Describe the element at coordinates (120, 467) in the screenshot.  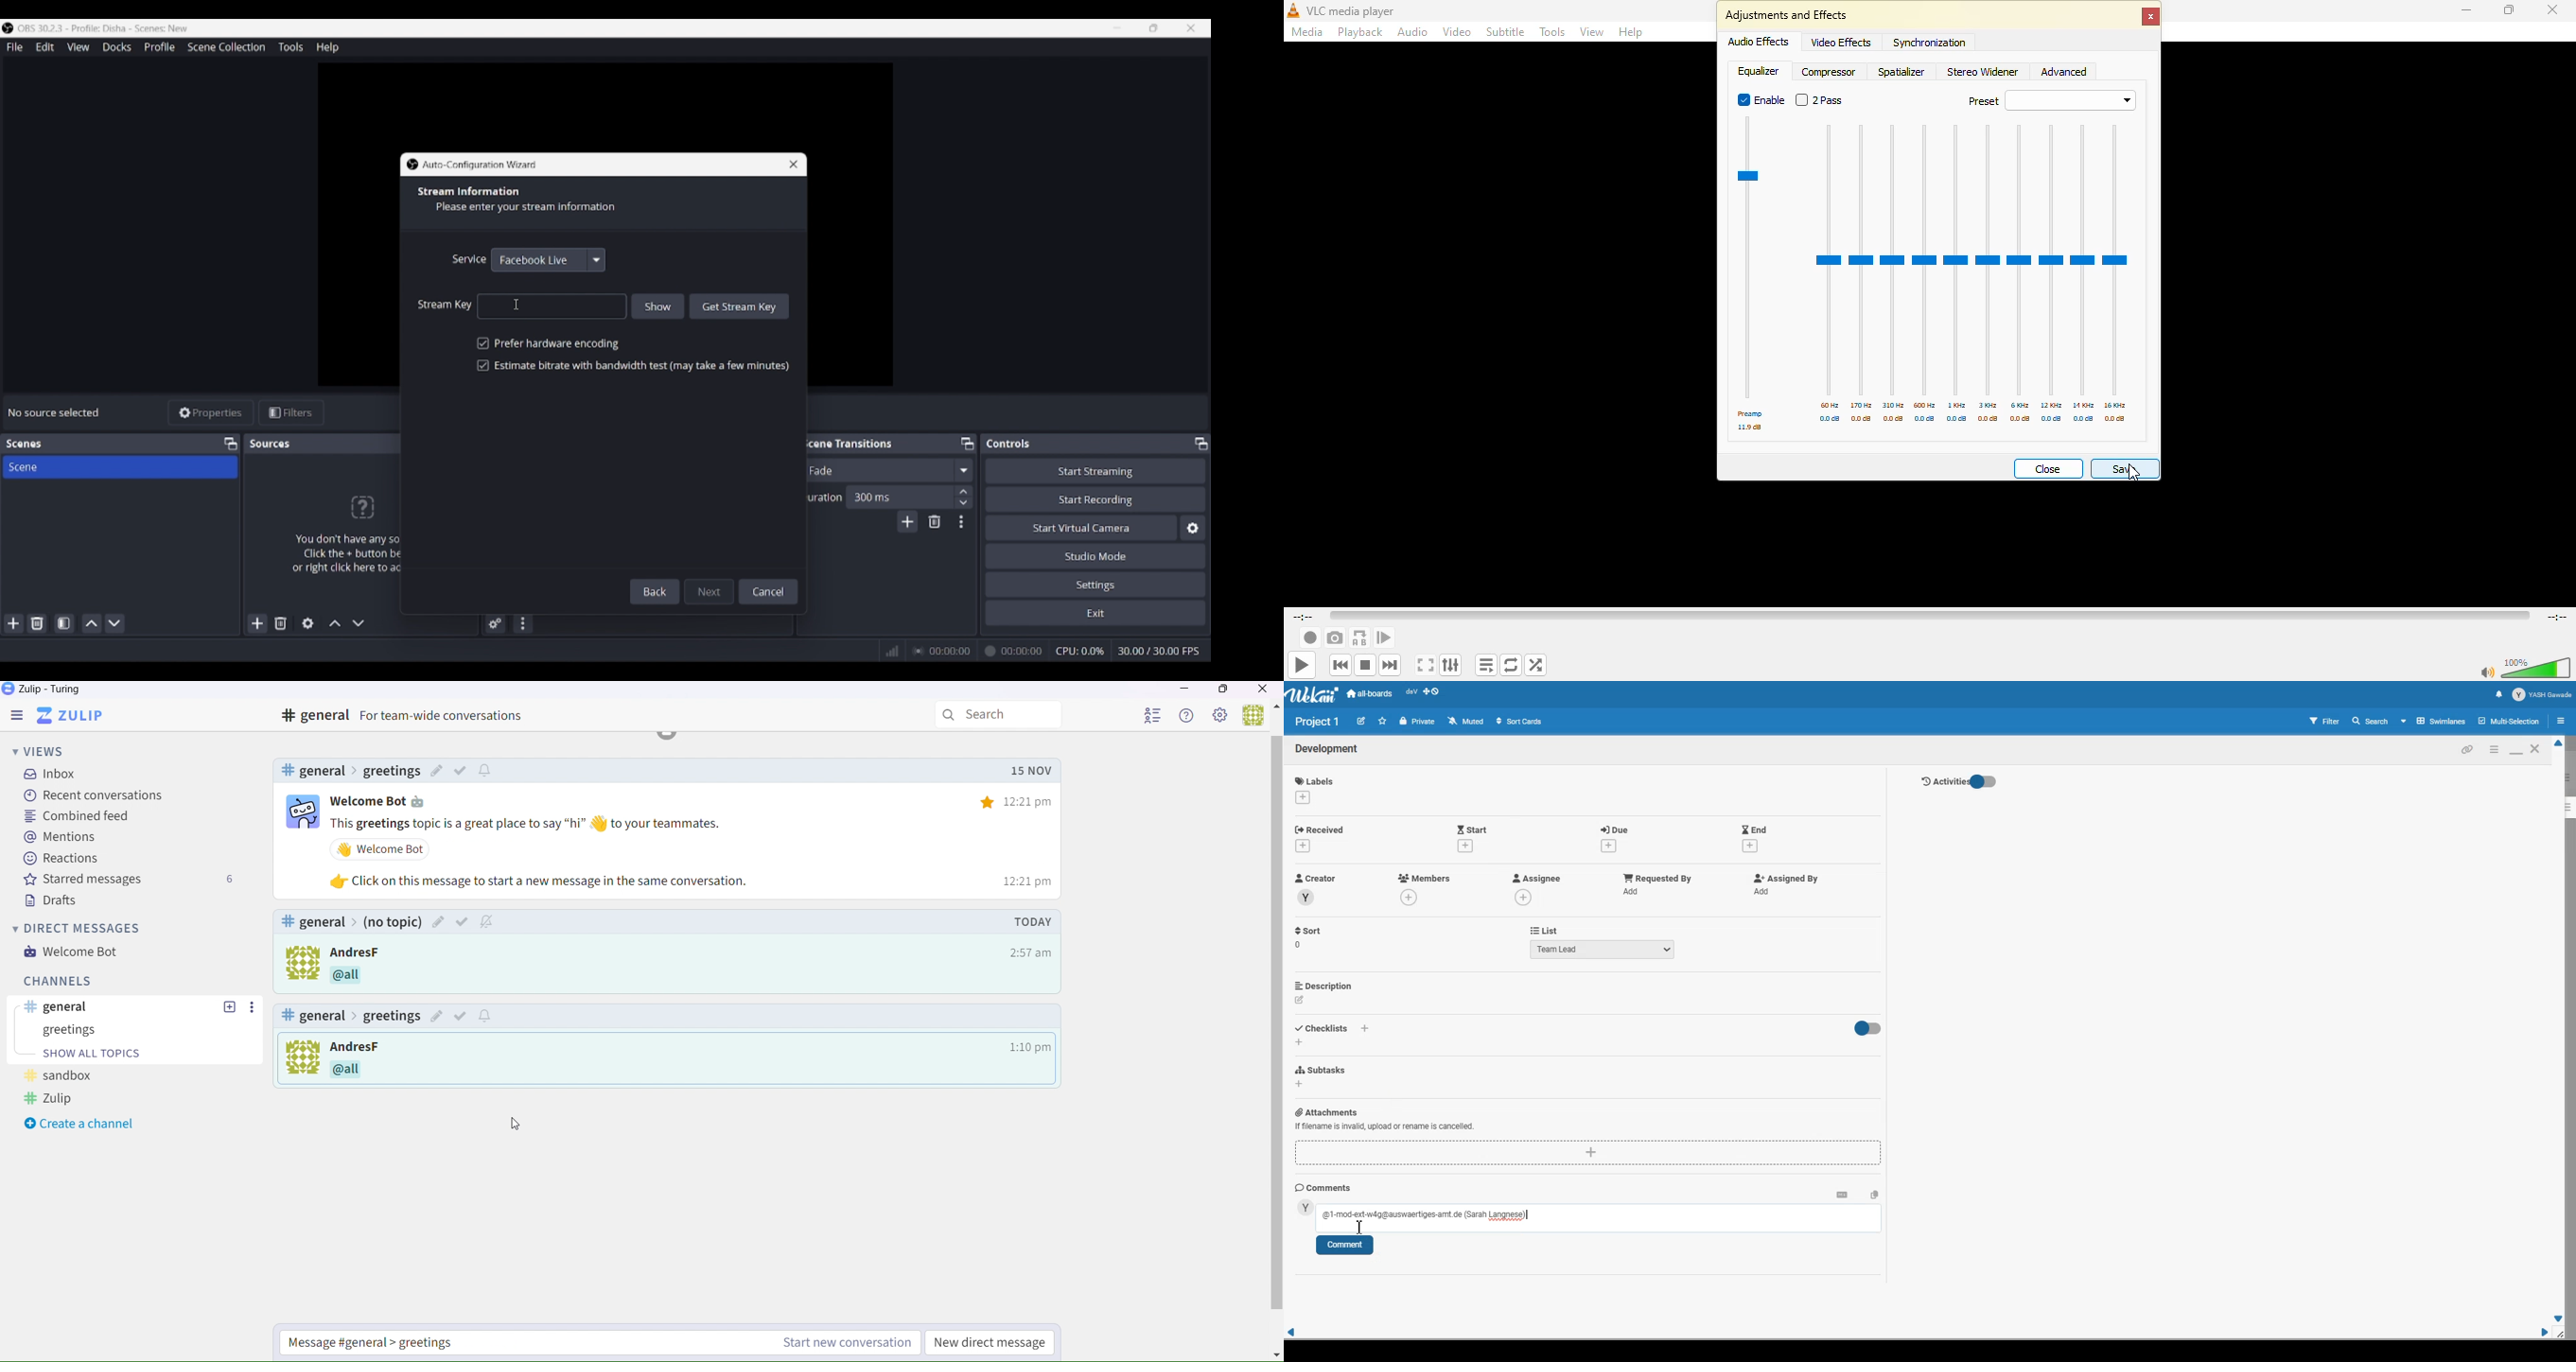
I see `Scene title` at that location.